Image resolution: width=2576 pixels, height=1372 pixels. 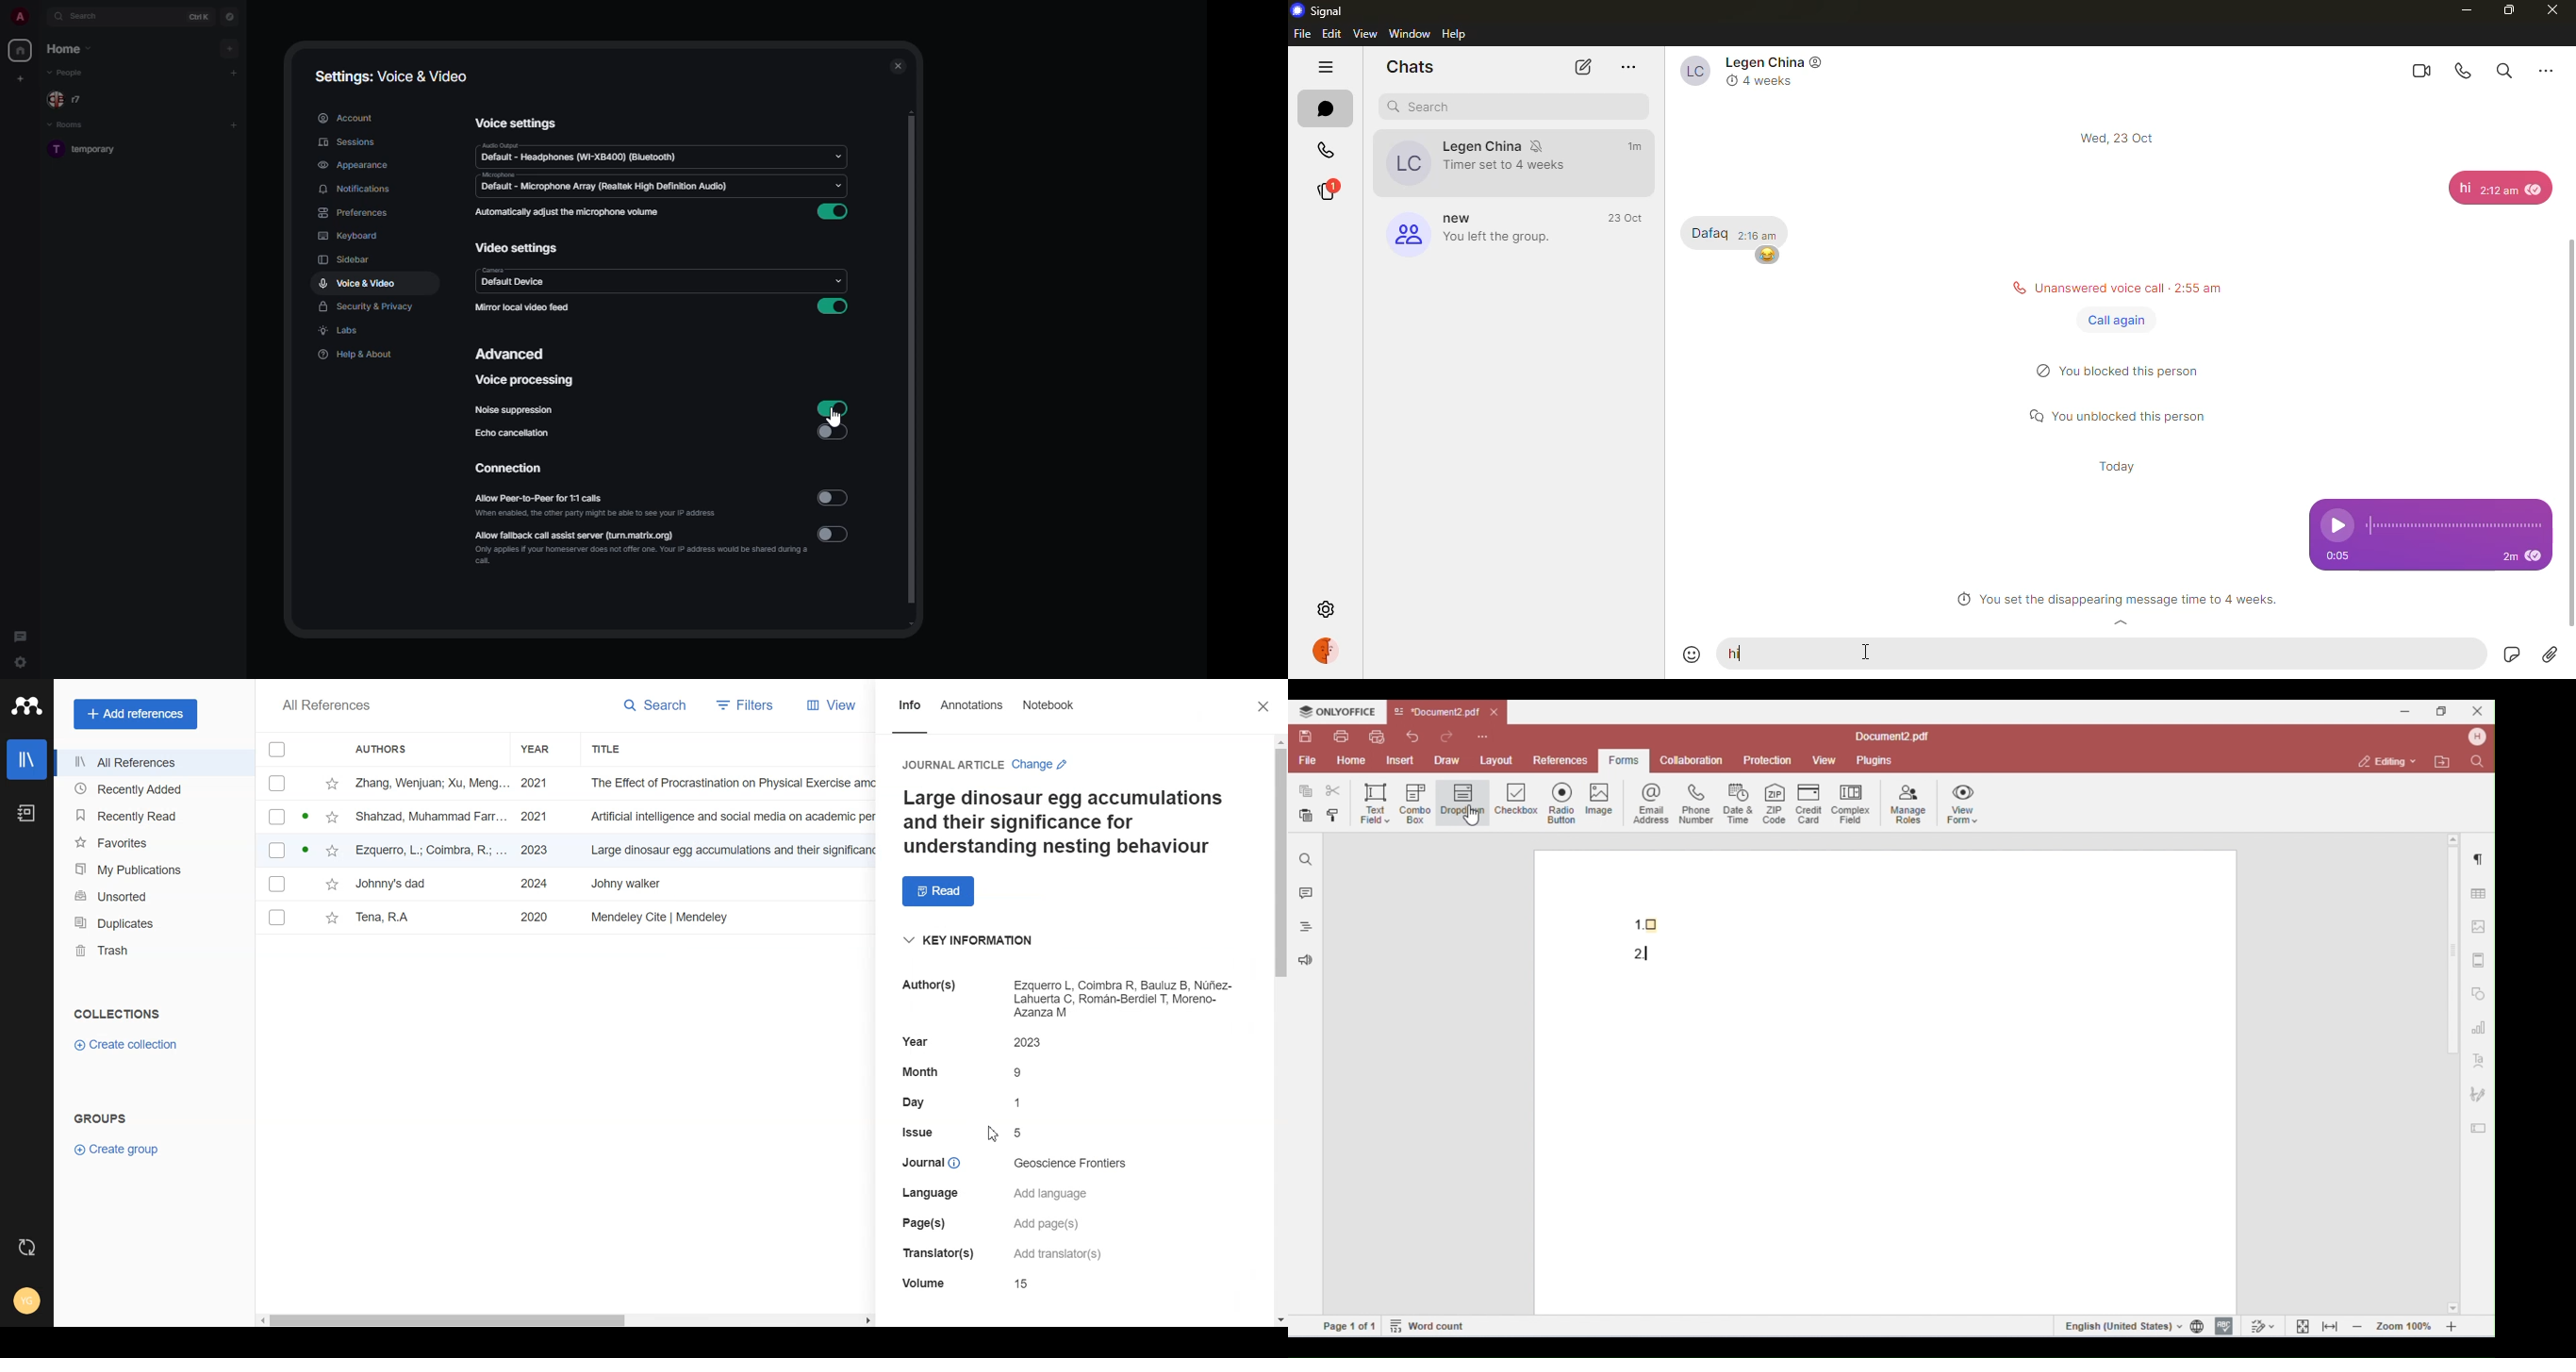 I want to click on Vertical scroll bar, so click(x=1280, y=1029).